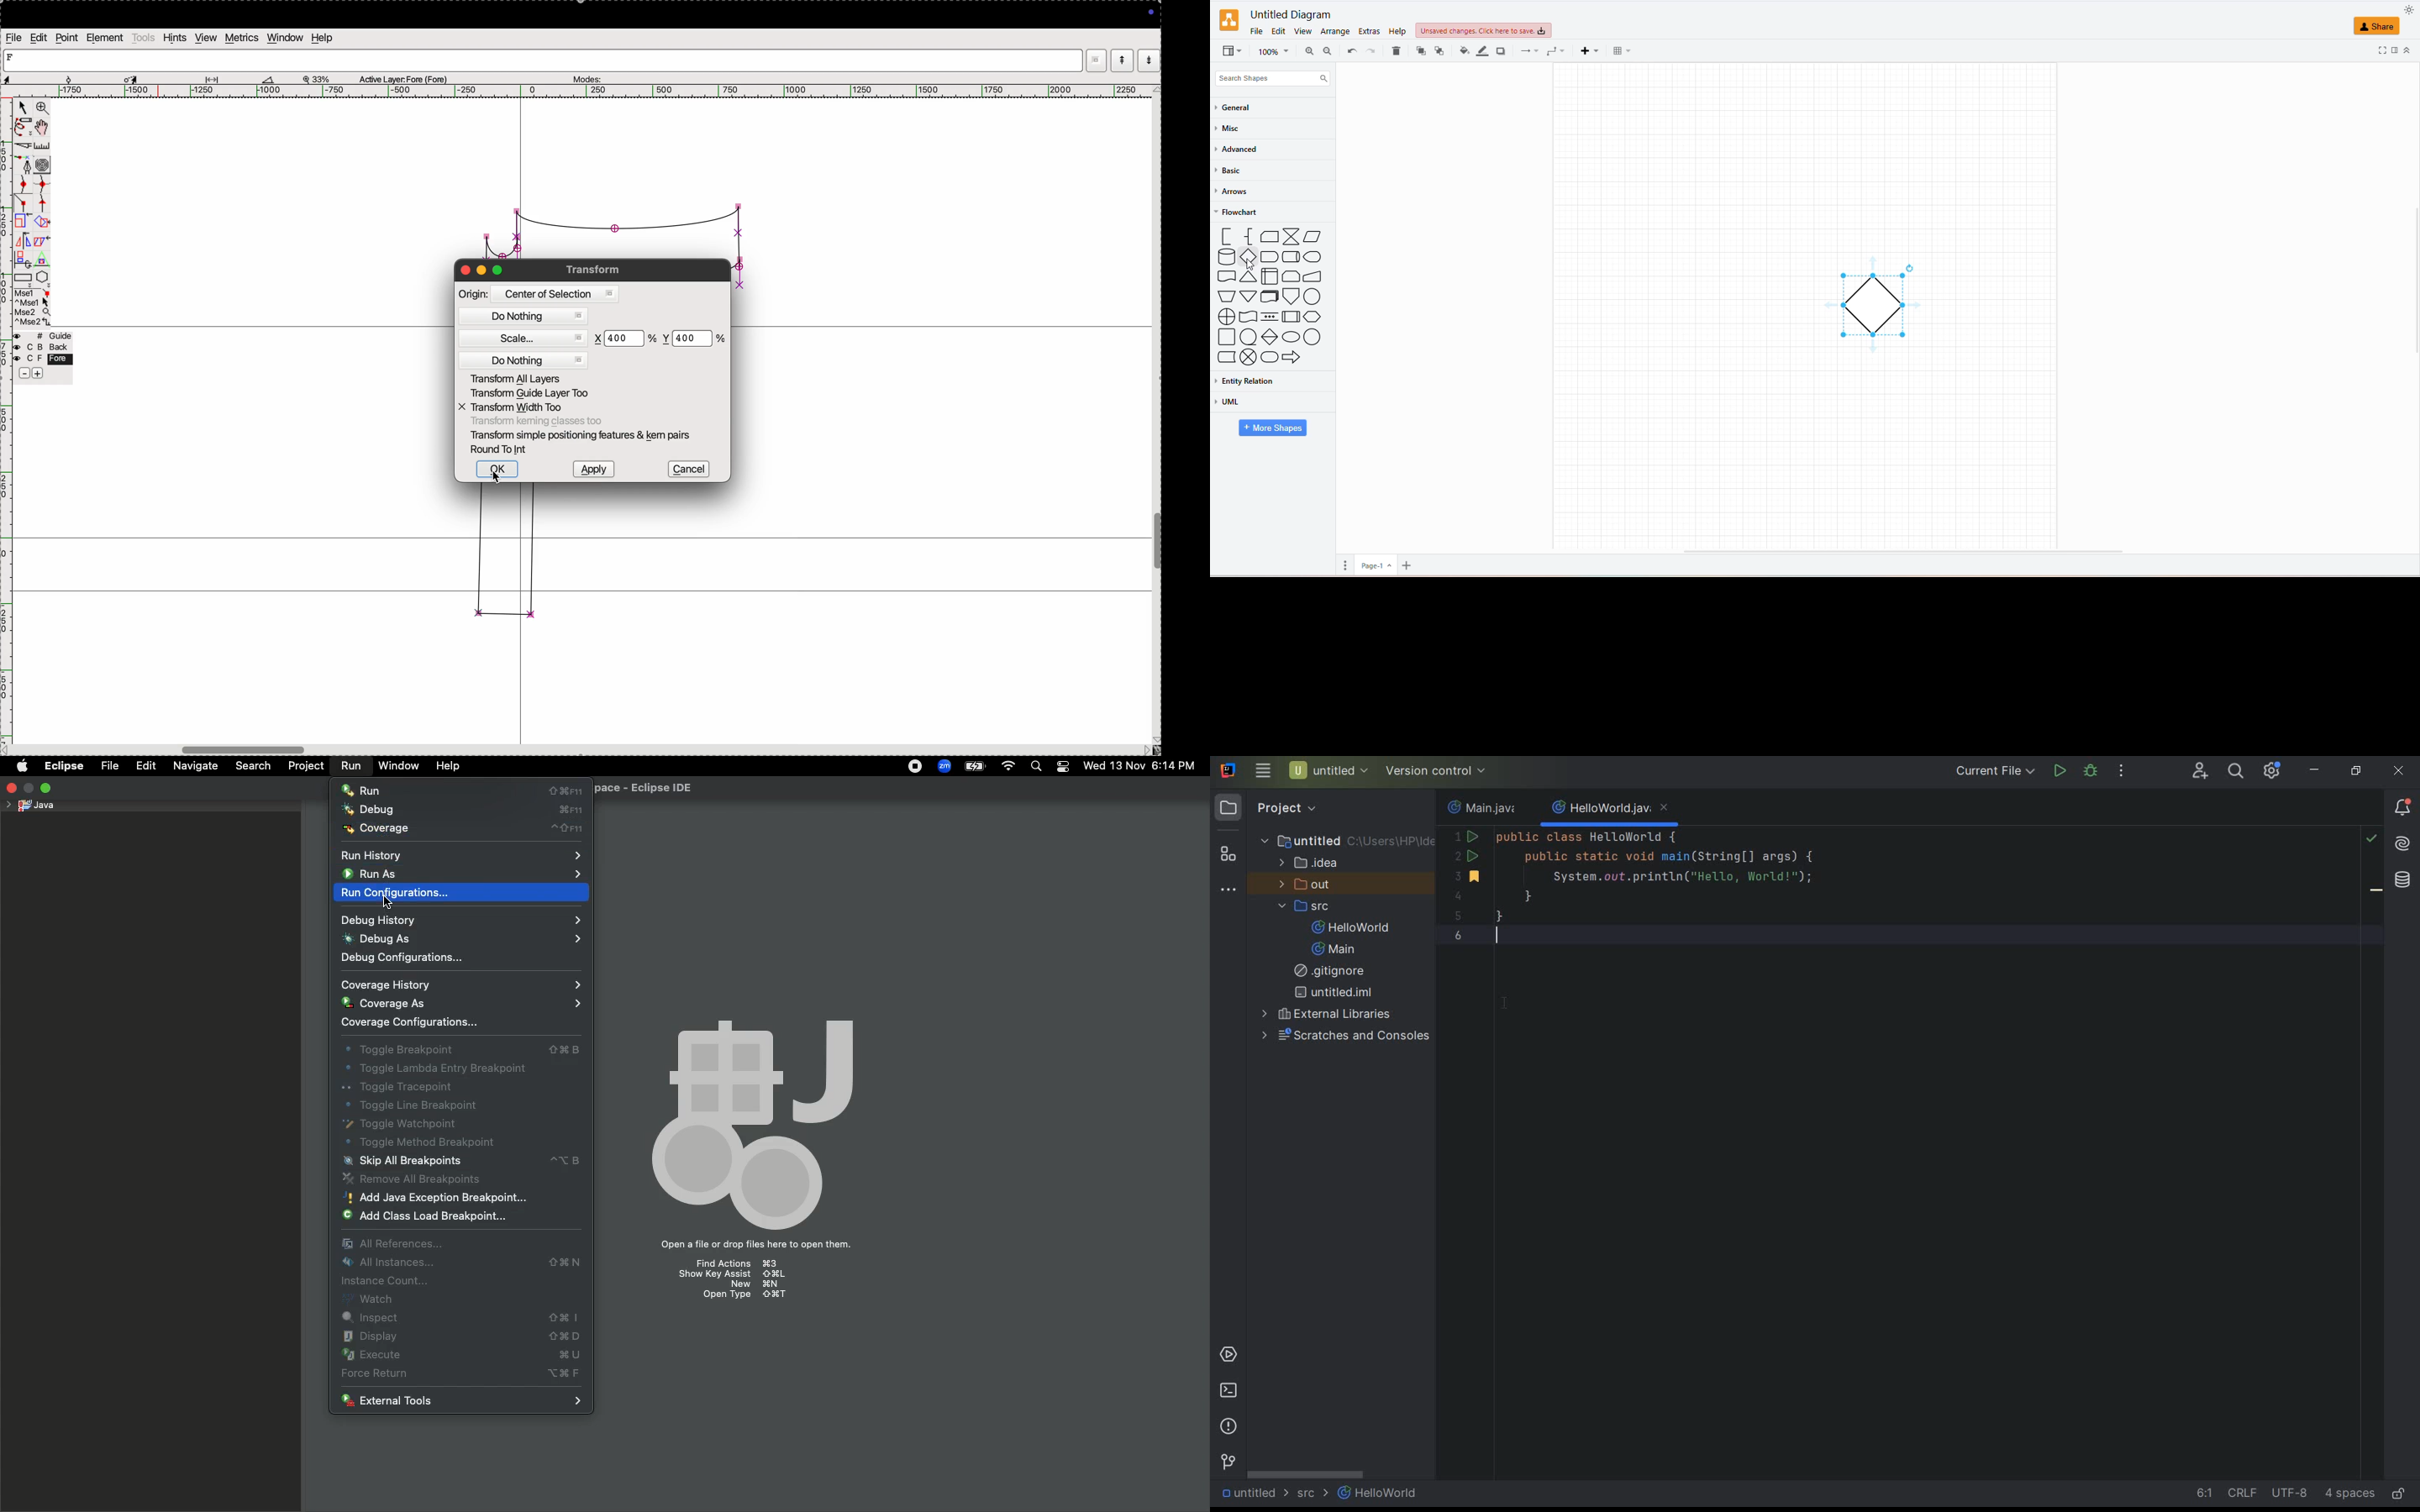 This screenshot has width=2436, height=1512. I want to click on Triangle, so click(42, 259).